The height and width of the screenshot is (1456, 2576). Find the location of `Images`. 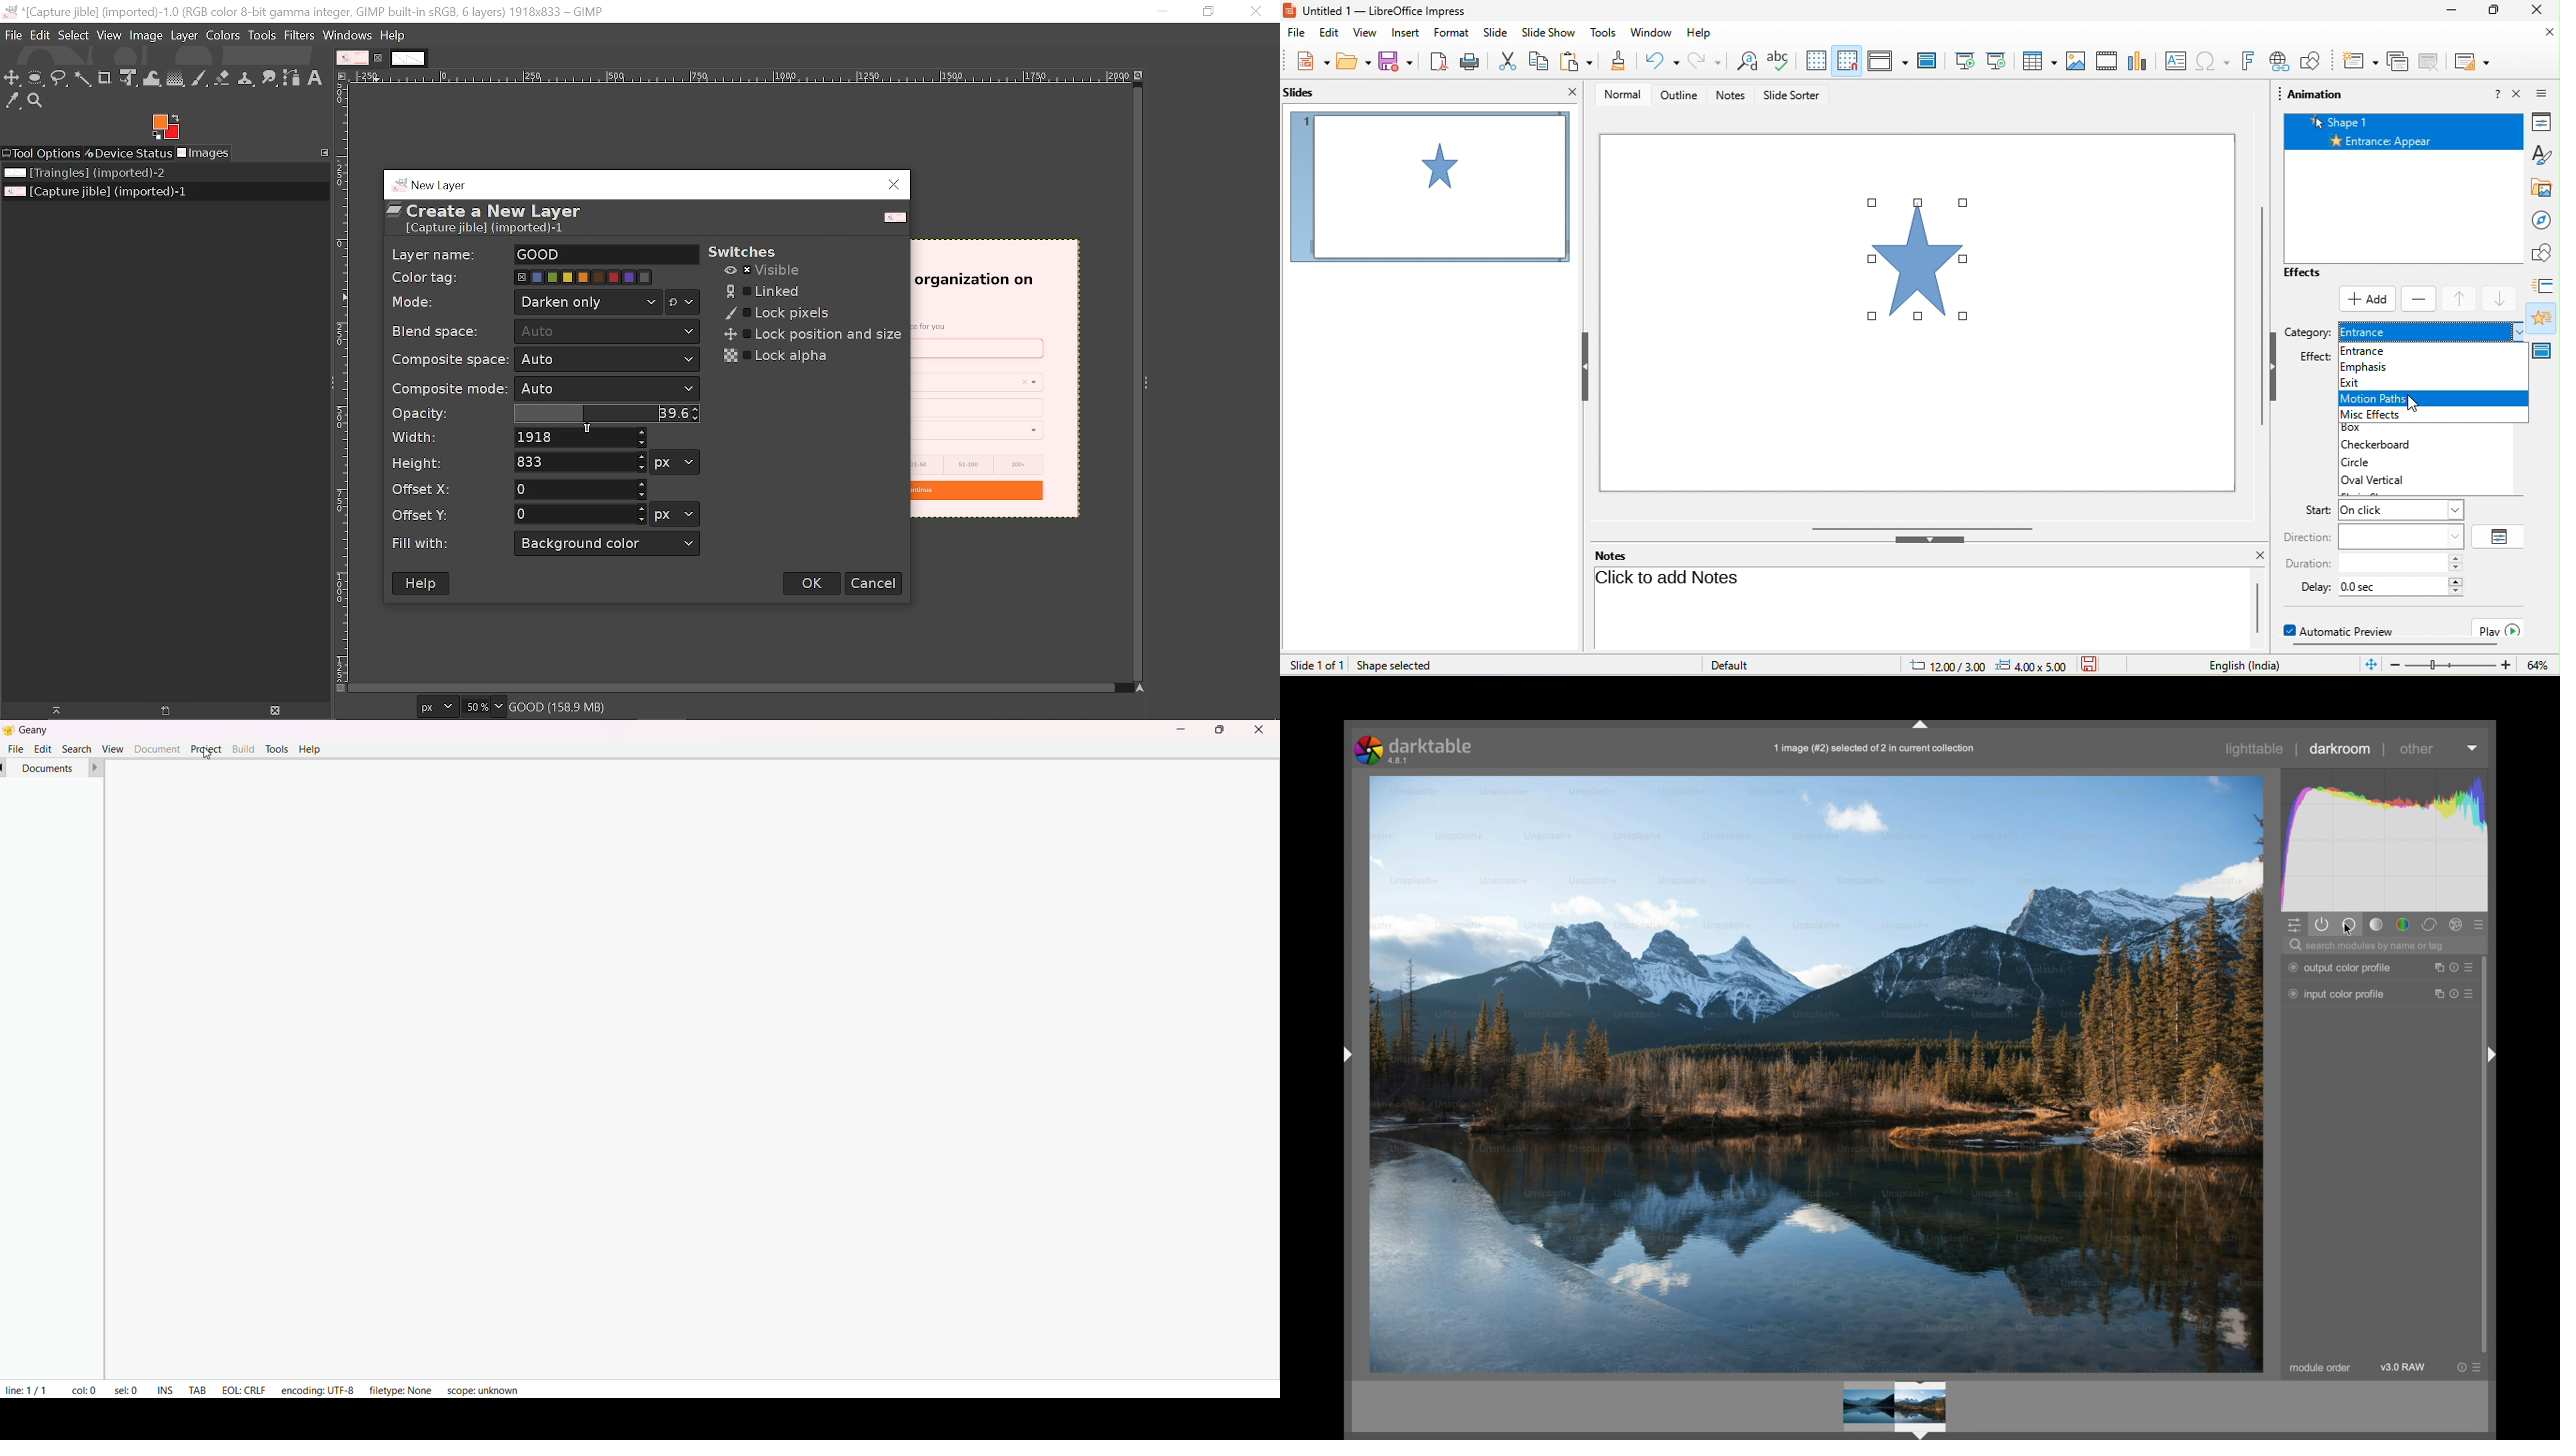

Images is located at coordinates (204, 153).